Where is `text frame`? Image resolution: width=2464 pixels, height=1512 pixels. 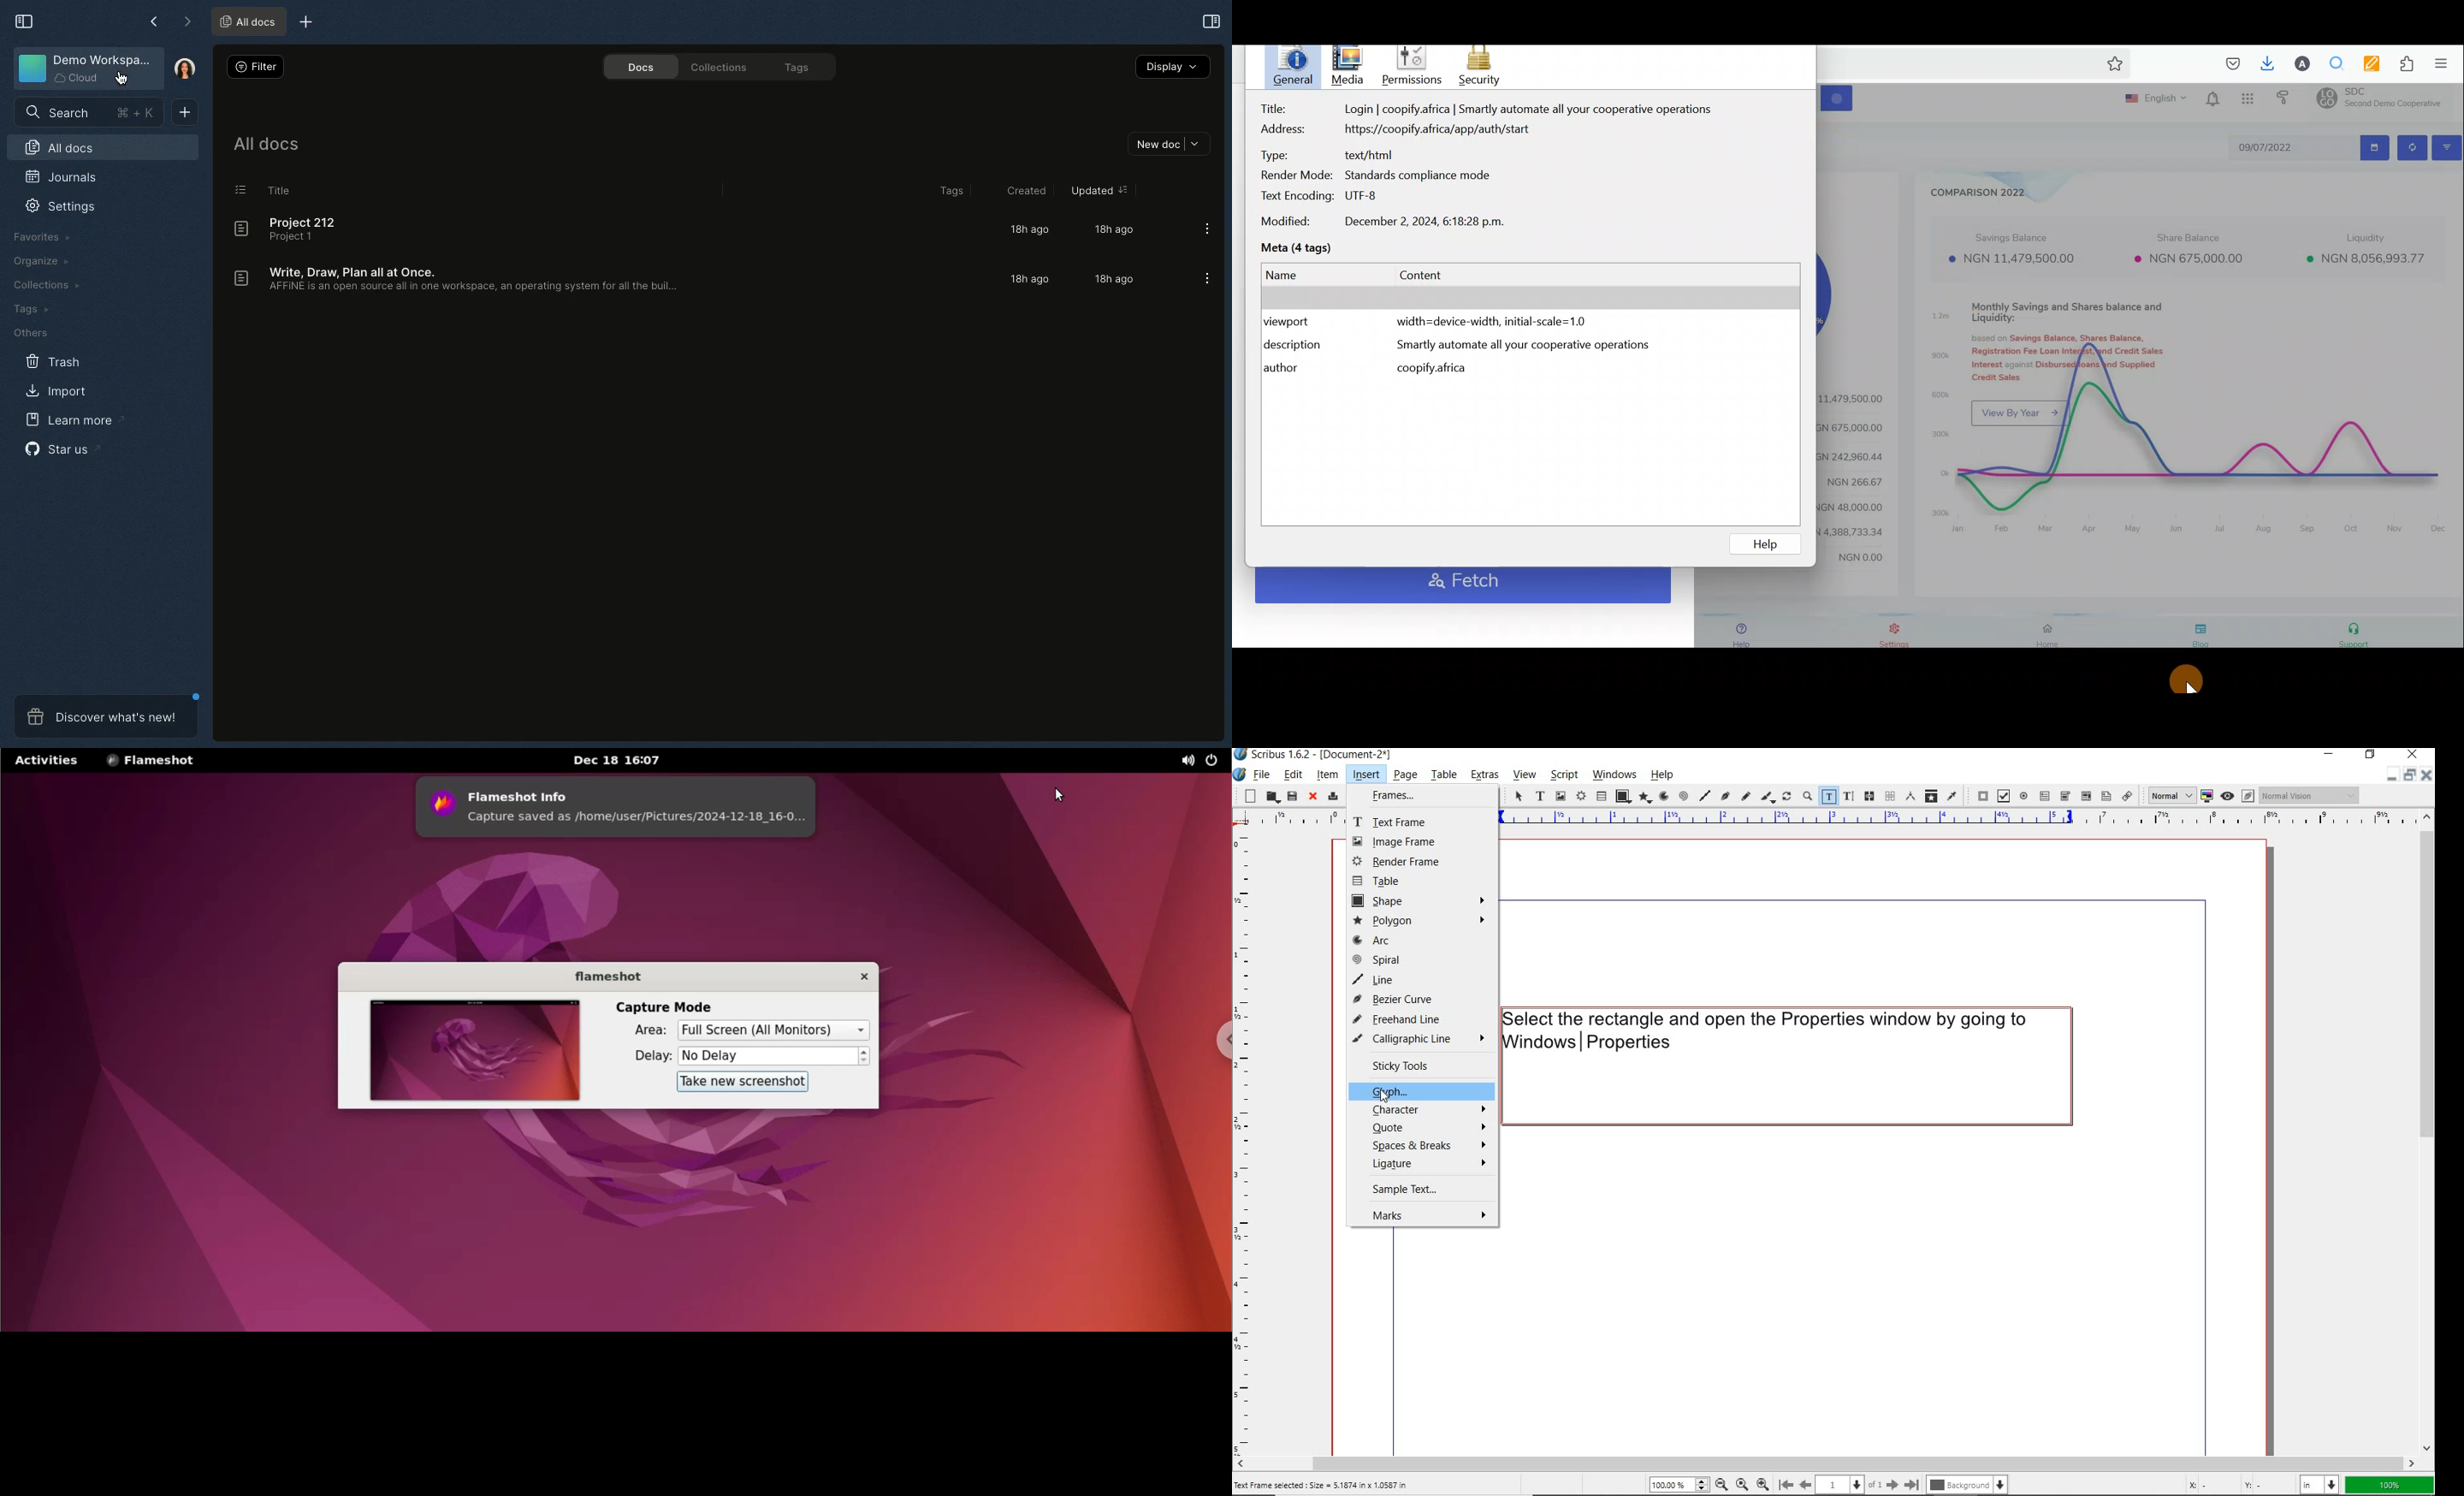 text frame is located at coordinates (1400, 820).